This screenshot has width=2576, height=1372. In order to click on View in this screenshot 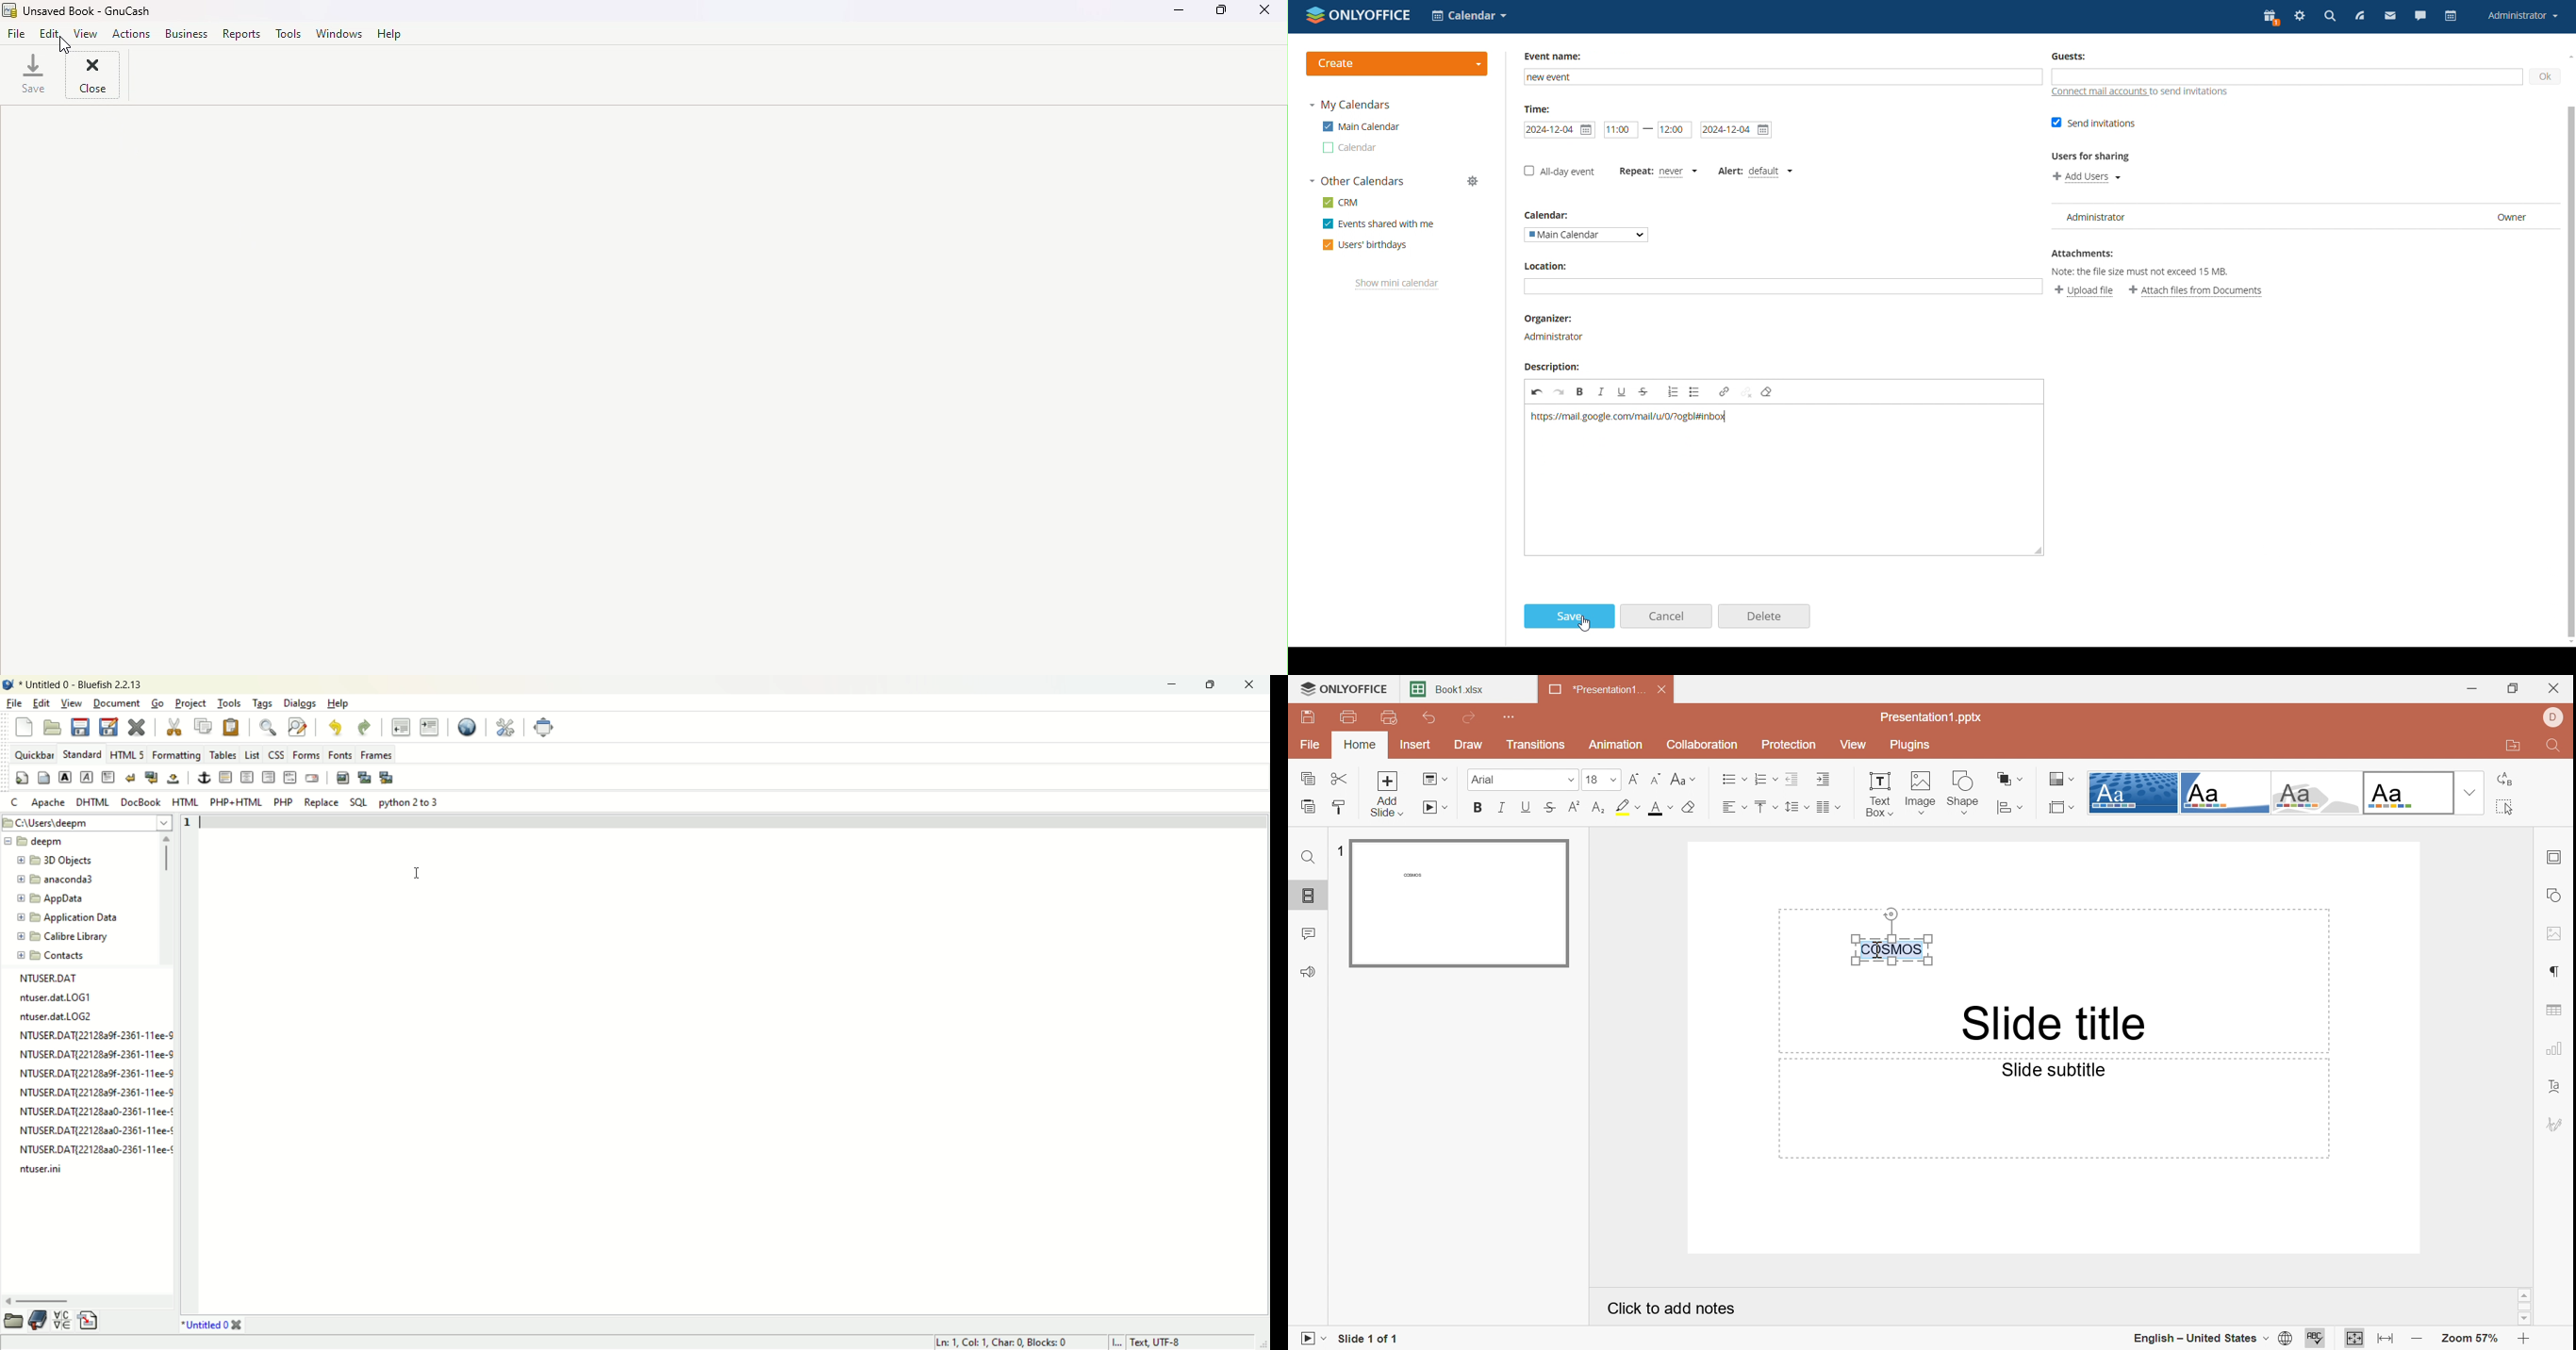, I will do `click(1851, 743)`.